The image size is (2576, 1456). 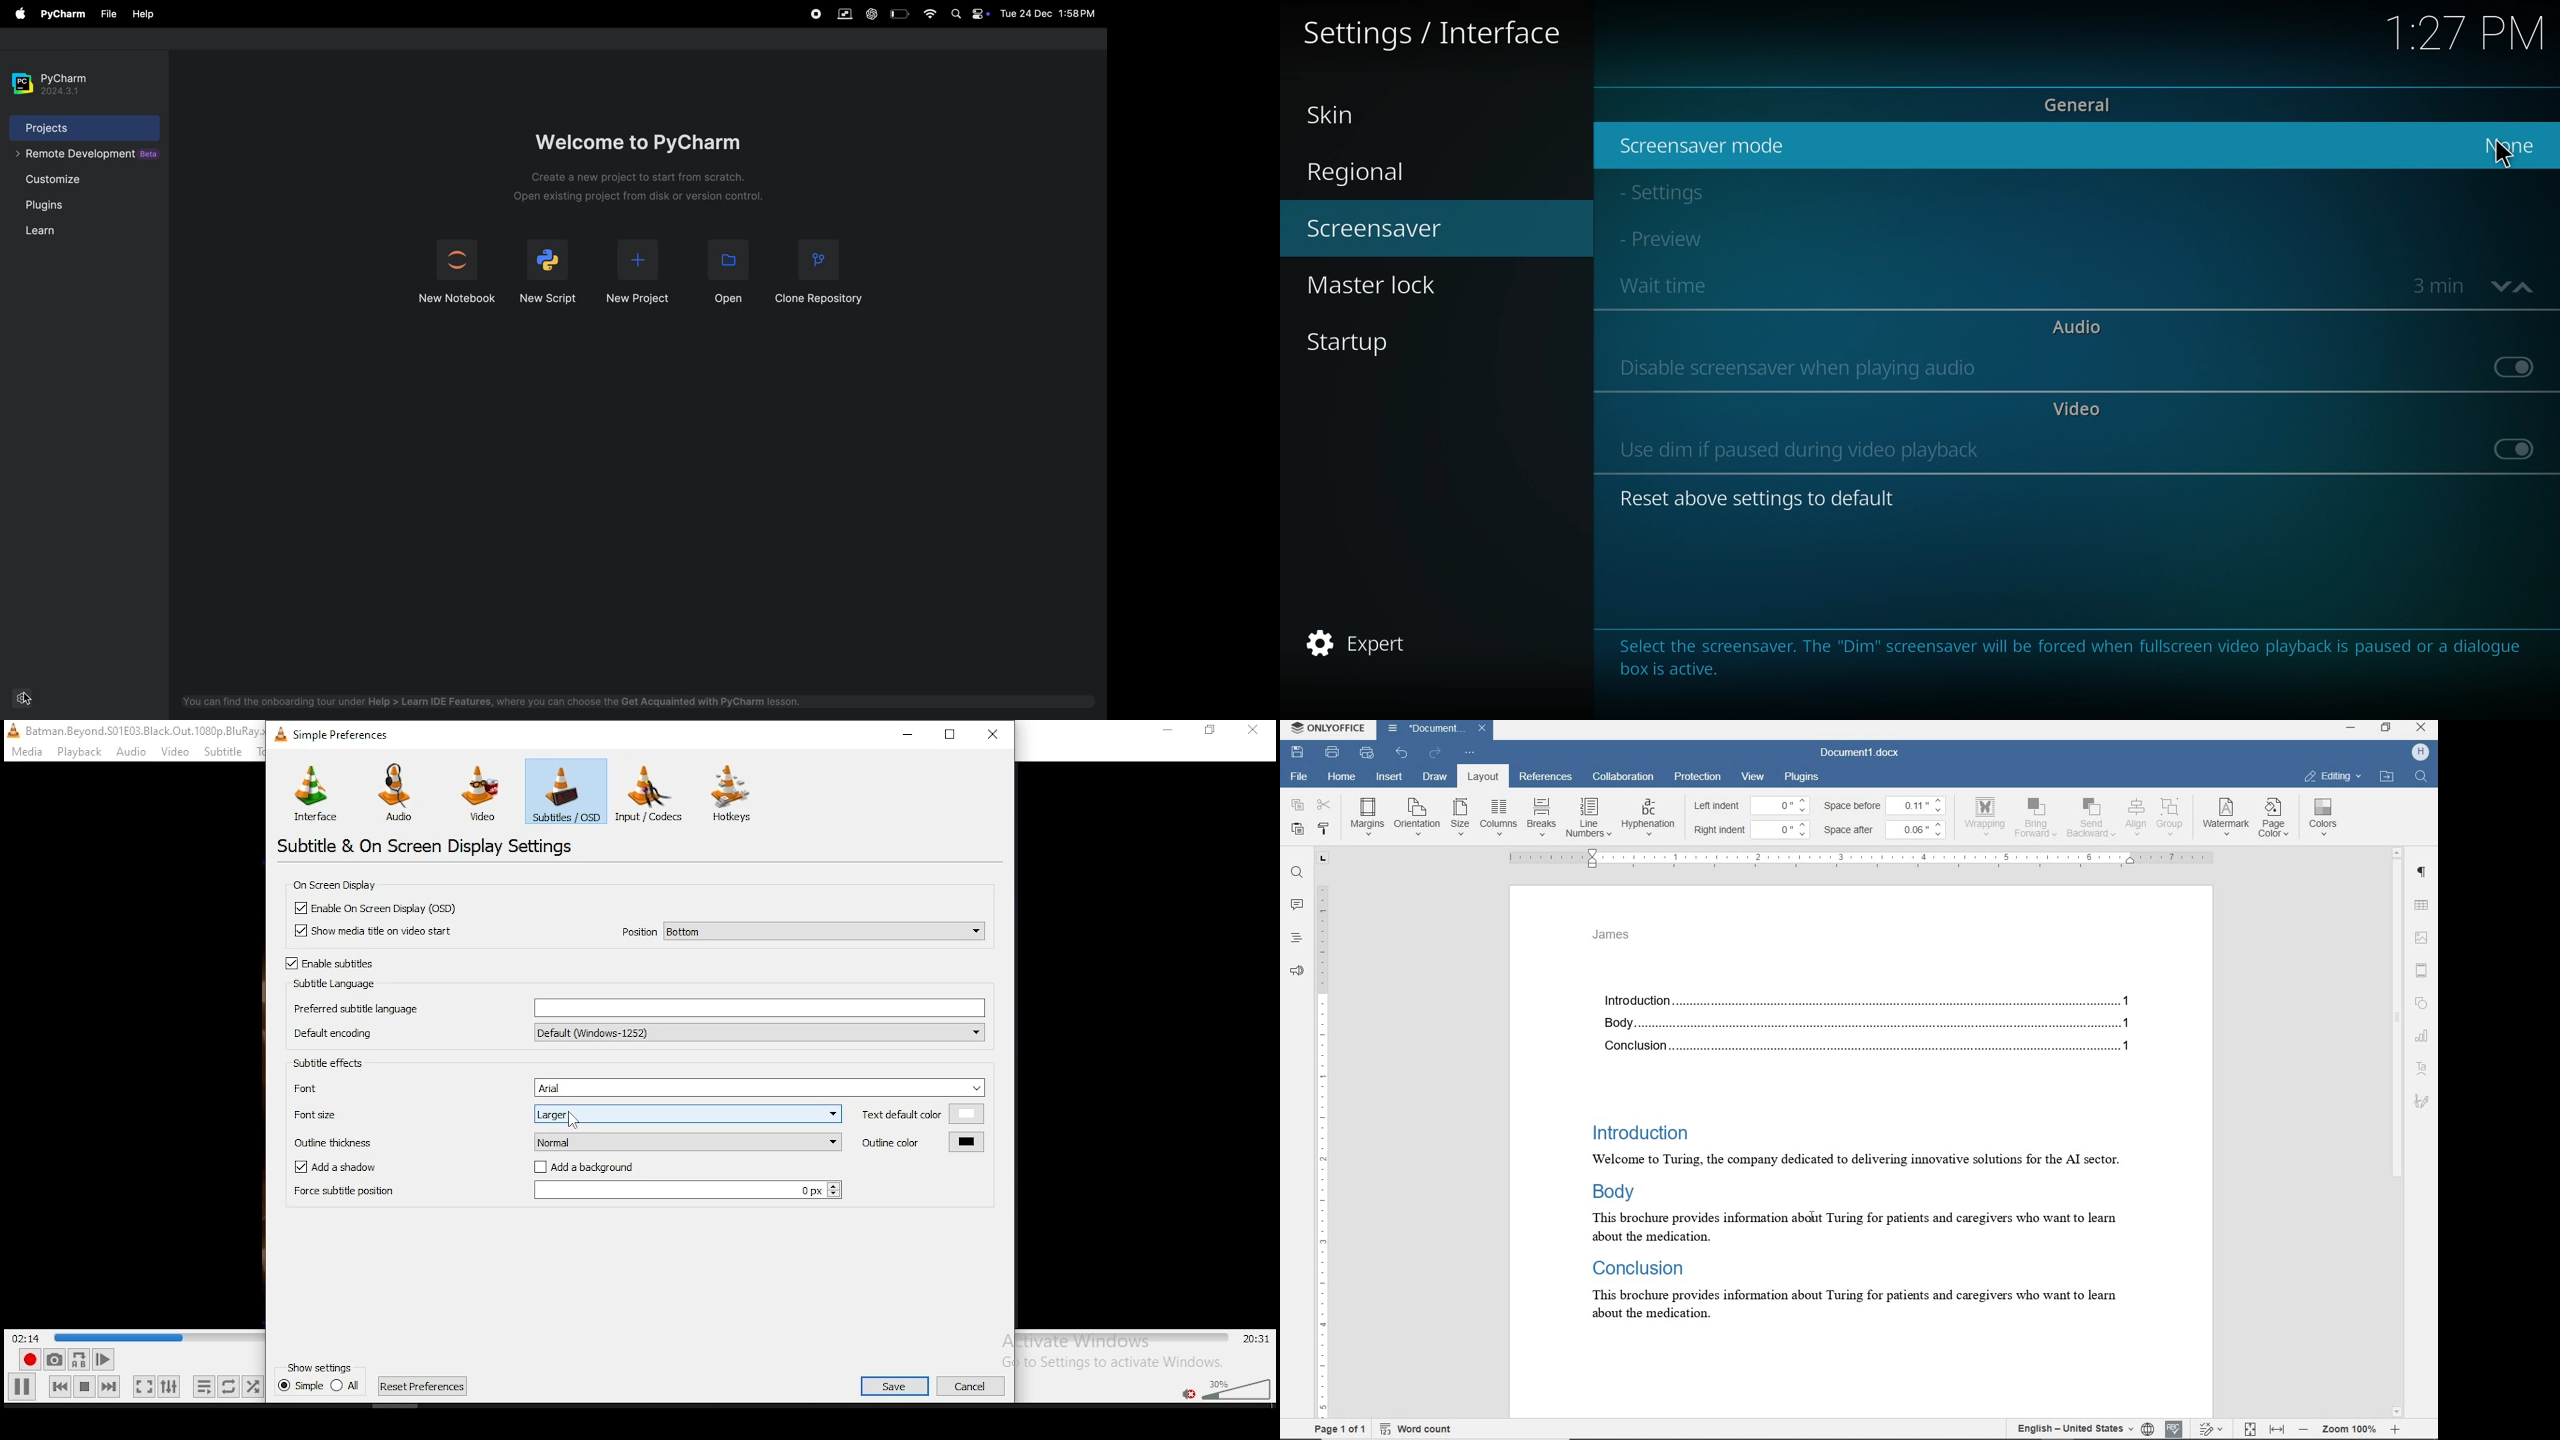 What do you see at coordinates (1802, 449) in the screenshot?
I see `use dim if paused during video playback` at bounding box center [1802, 449].